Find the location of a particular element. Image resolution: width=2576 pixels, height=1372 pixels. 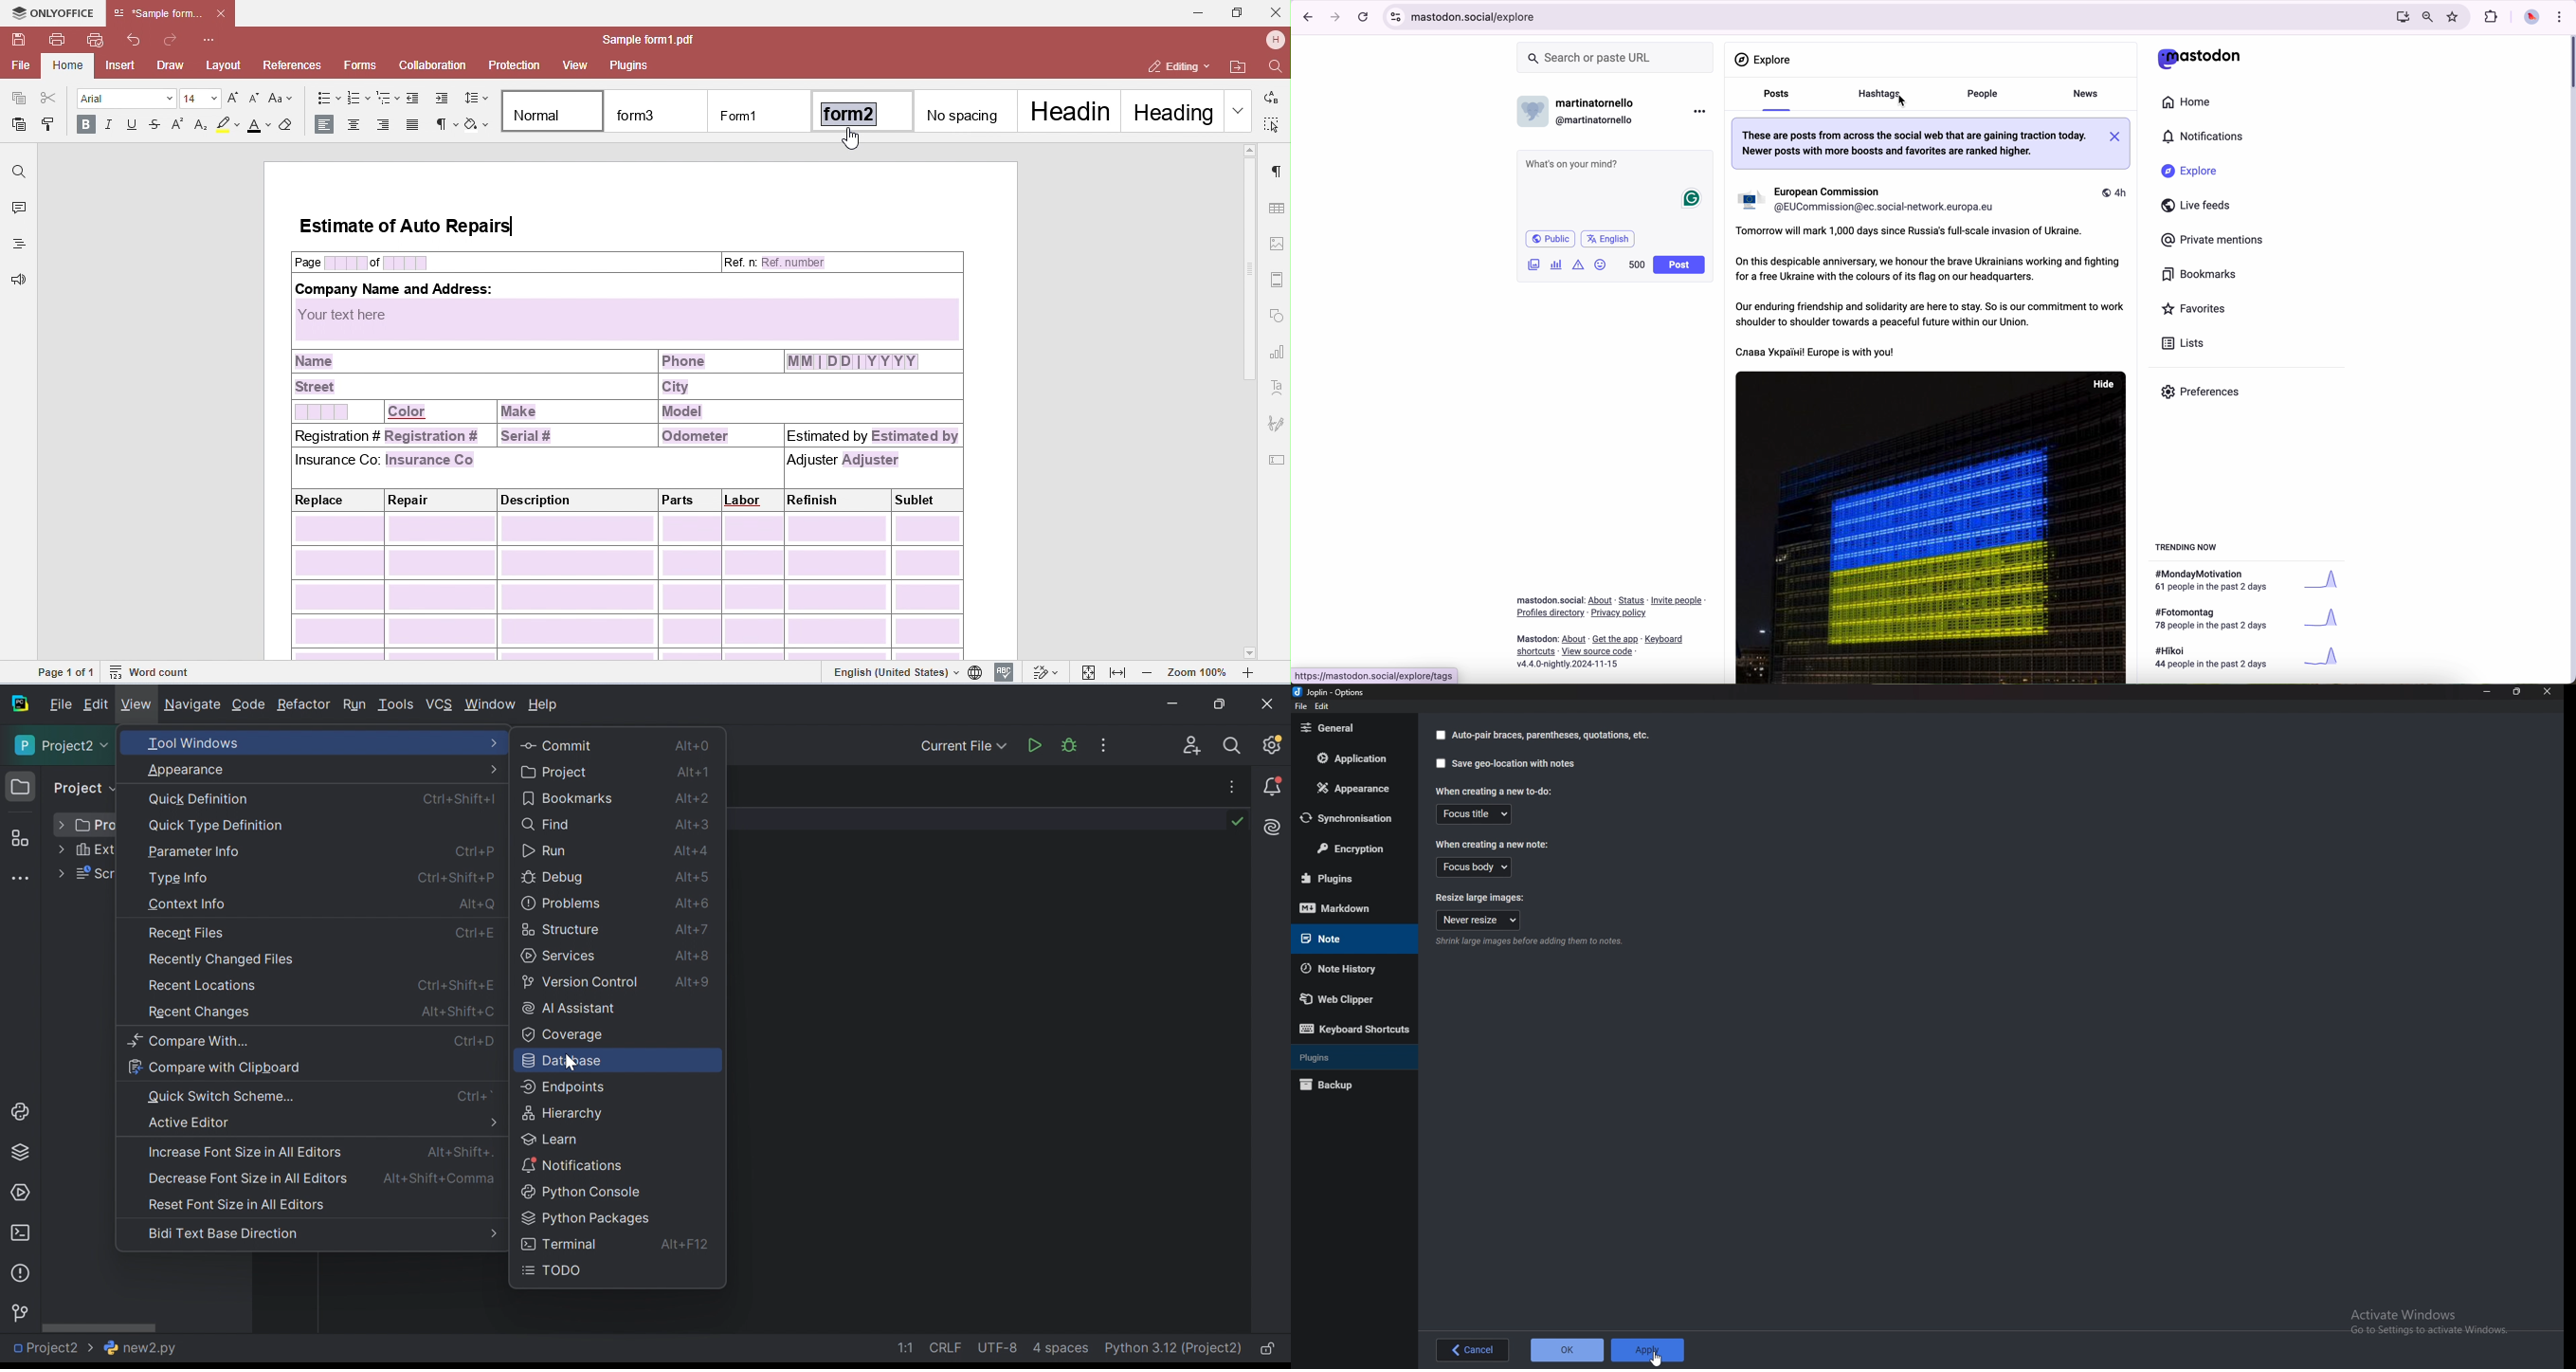

Bookmarks is located at coordinates (567, 800).